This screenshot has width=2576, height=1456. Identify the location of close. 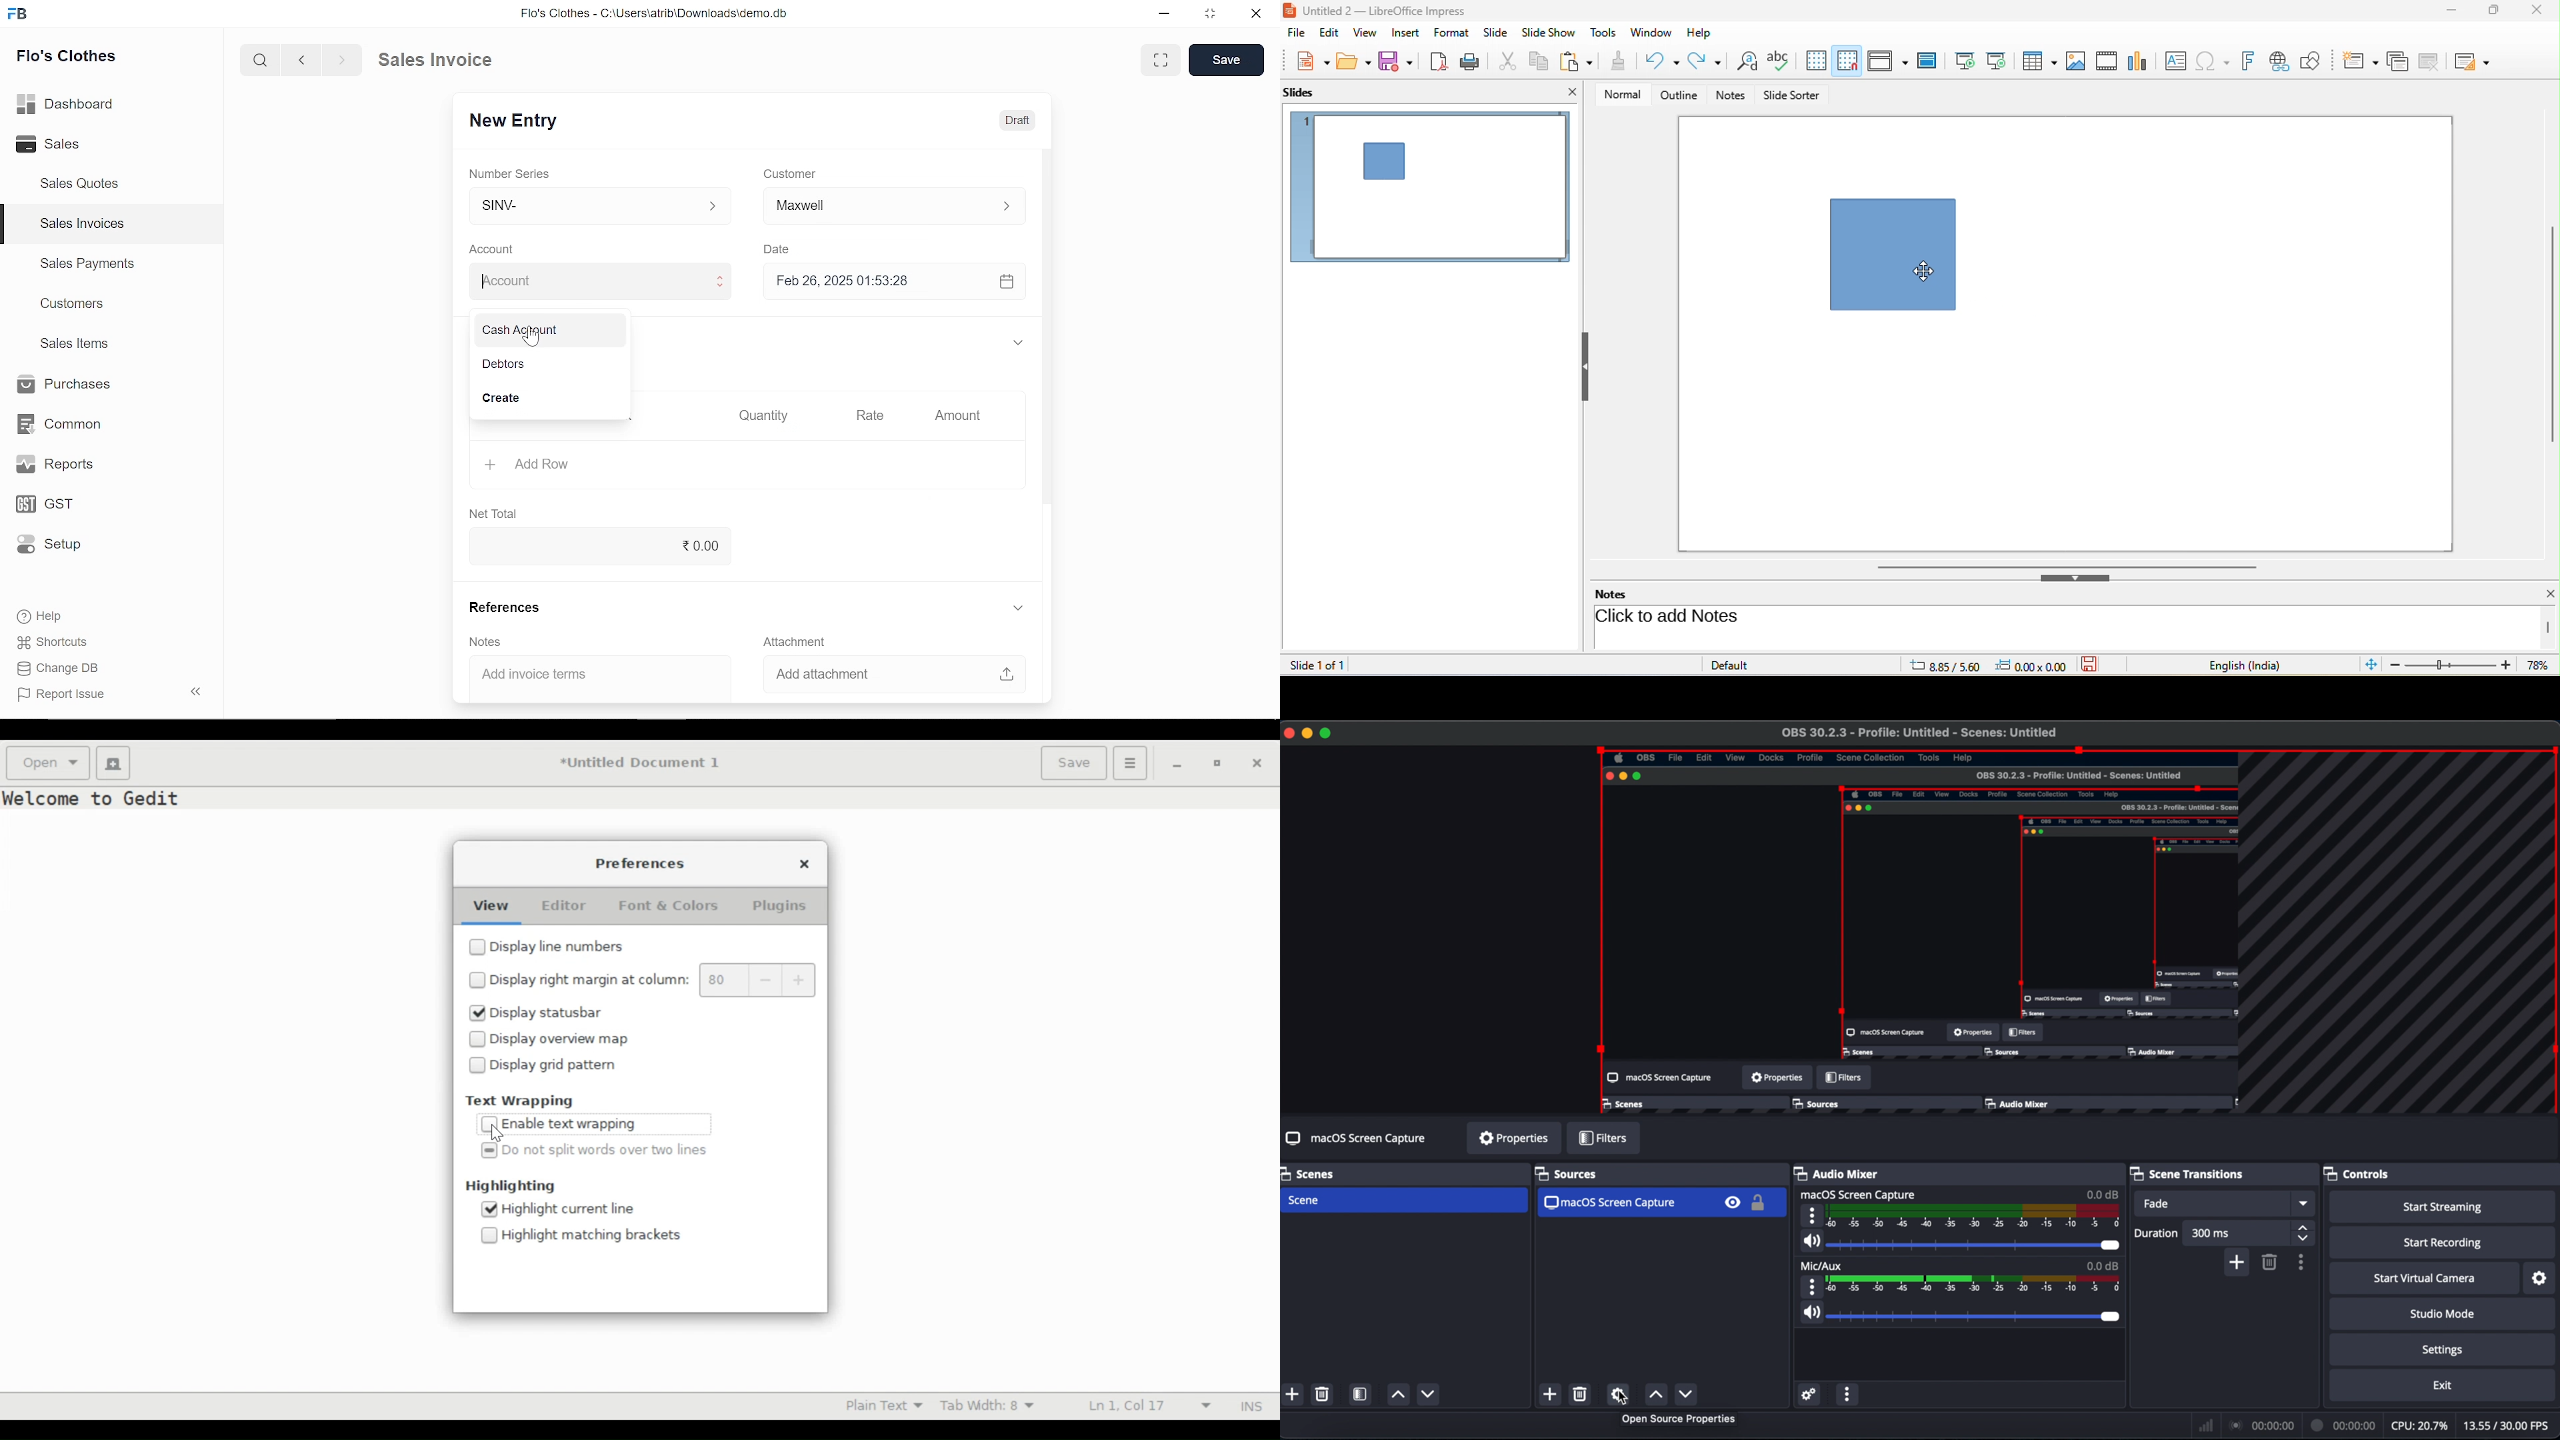
(1288, 733).